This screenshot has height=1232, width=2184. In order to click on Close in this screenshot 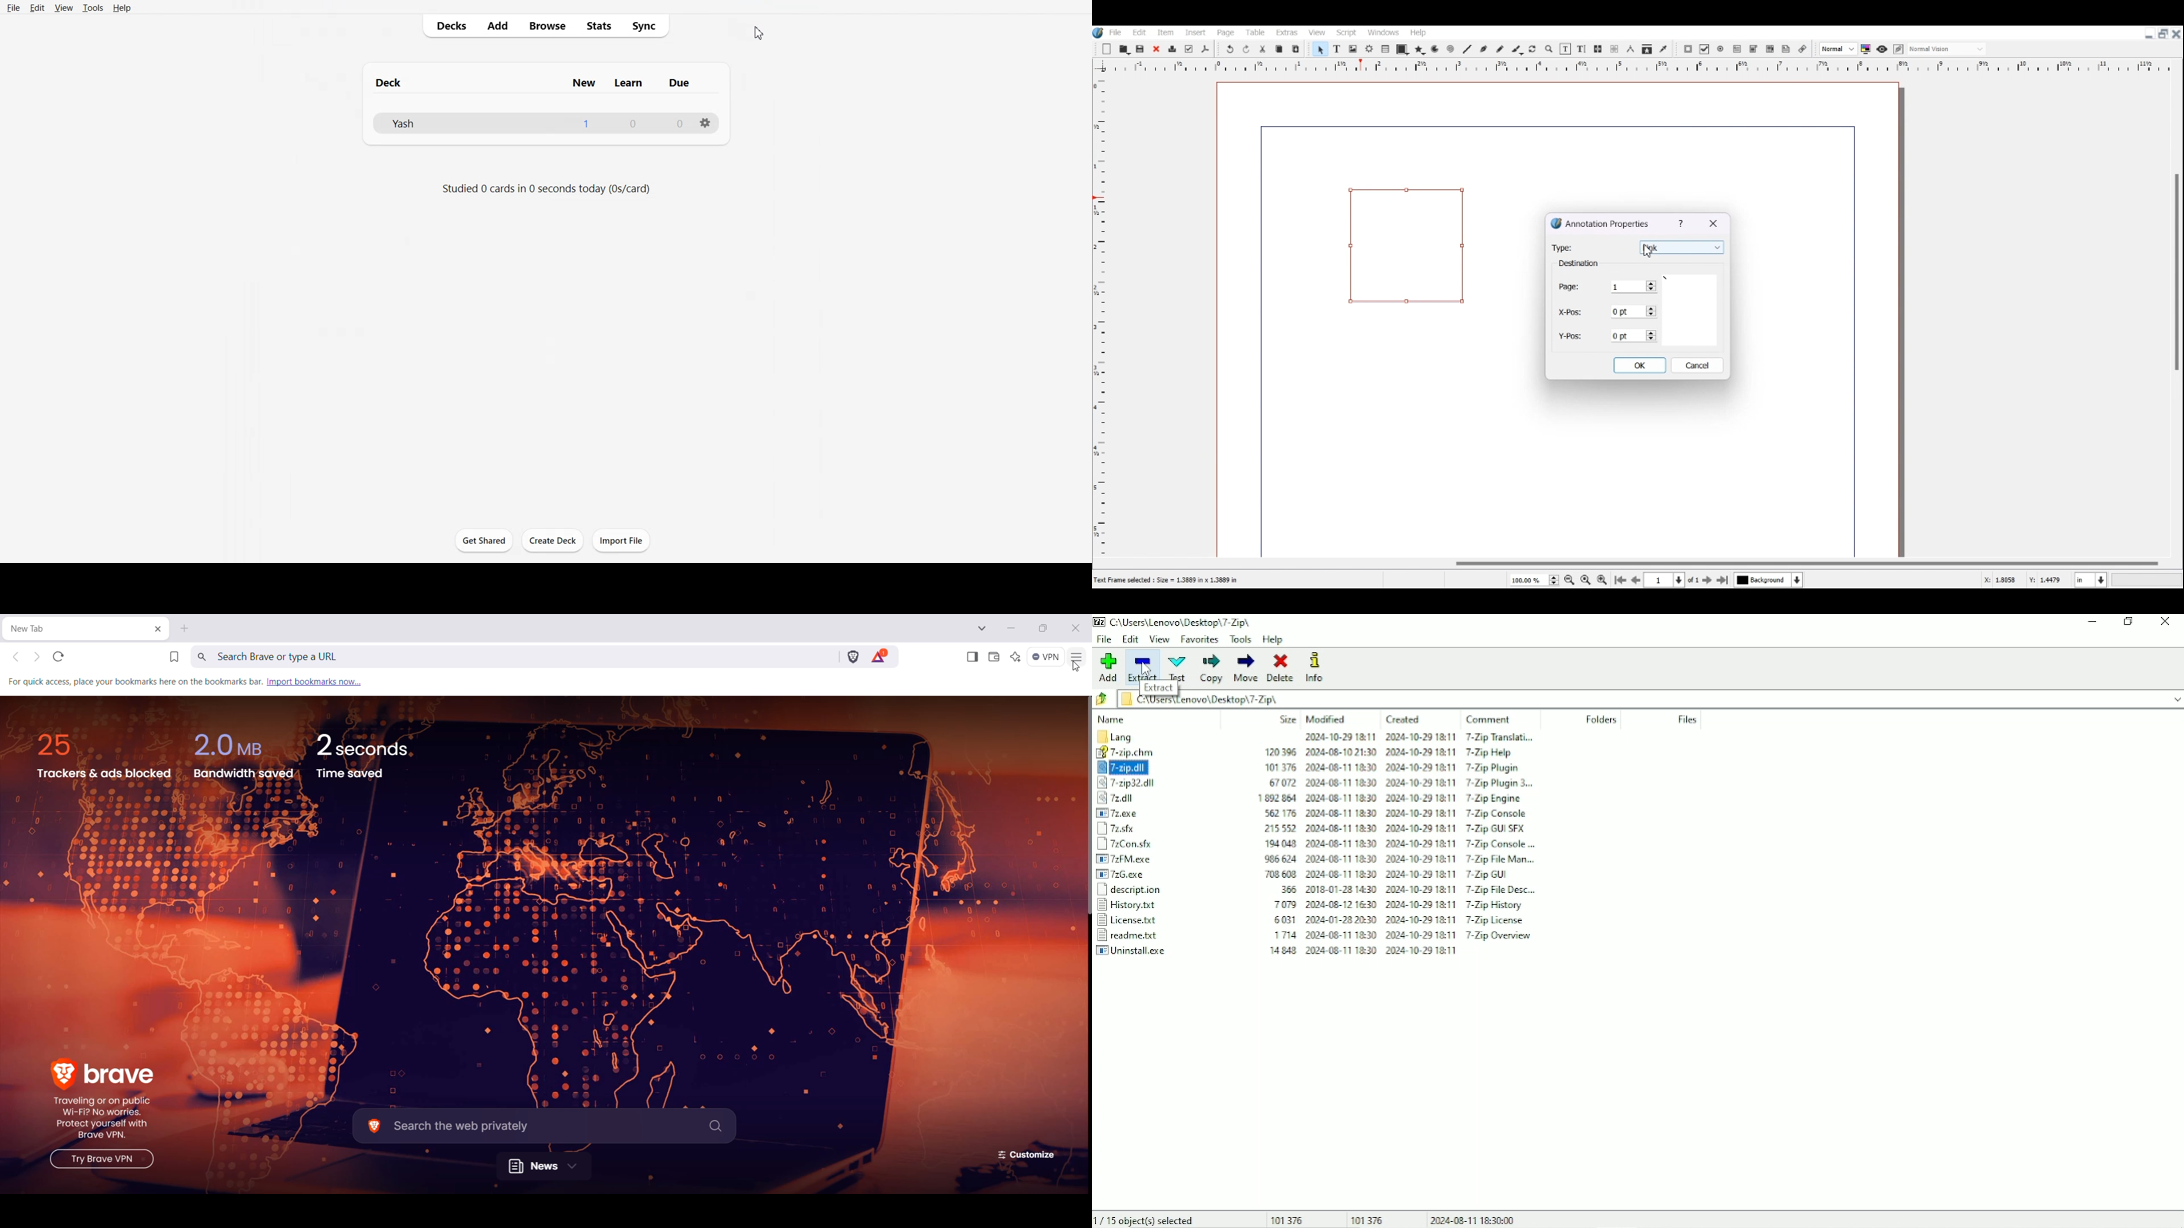, I will do `click(2177, 33)`.